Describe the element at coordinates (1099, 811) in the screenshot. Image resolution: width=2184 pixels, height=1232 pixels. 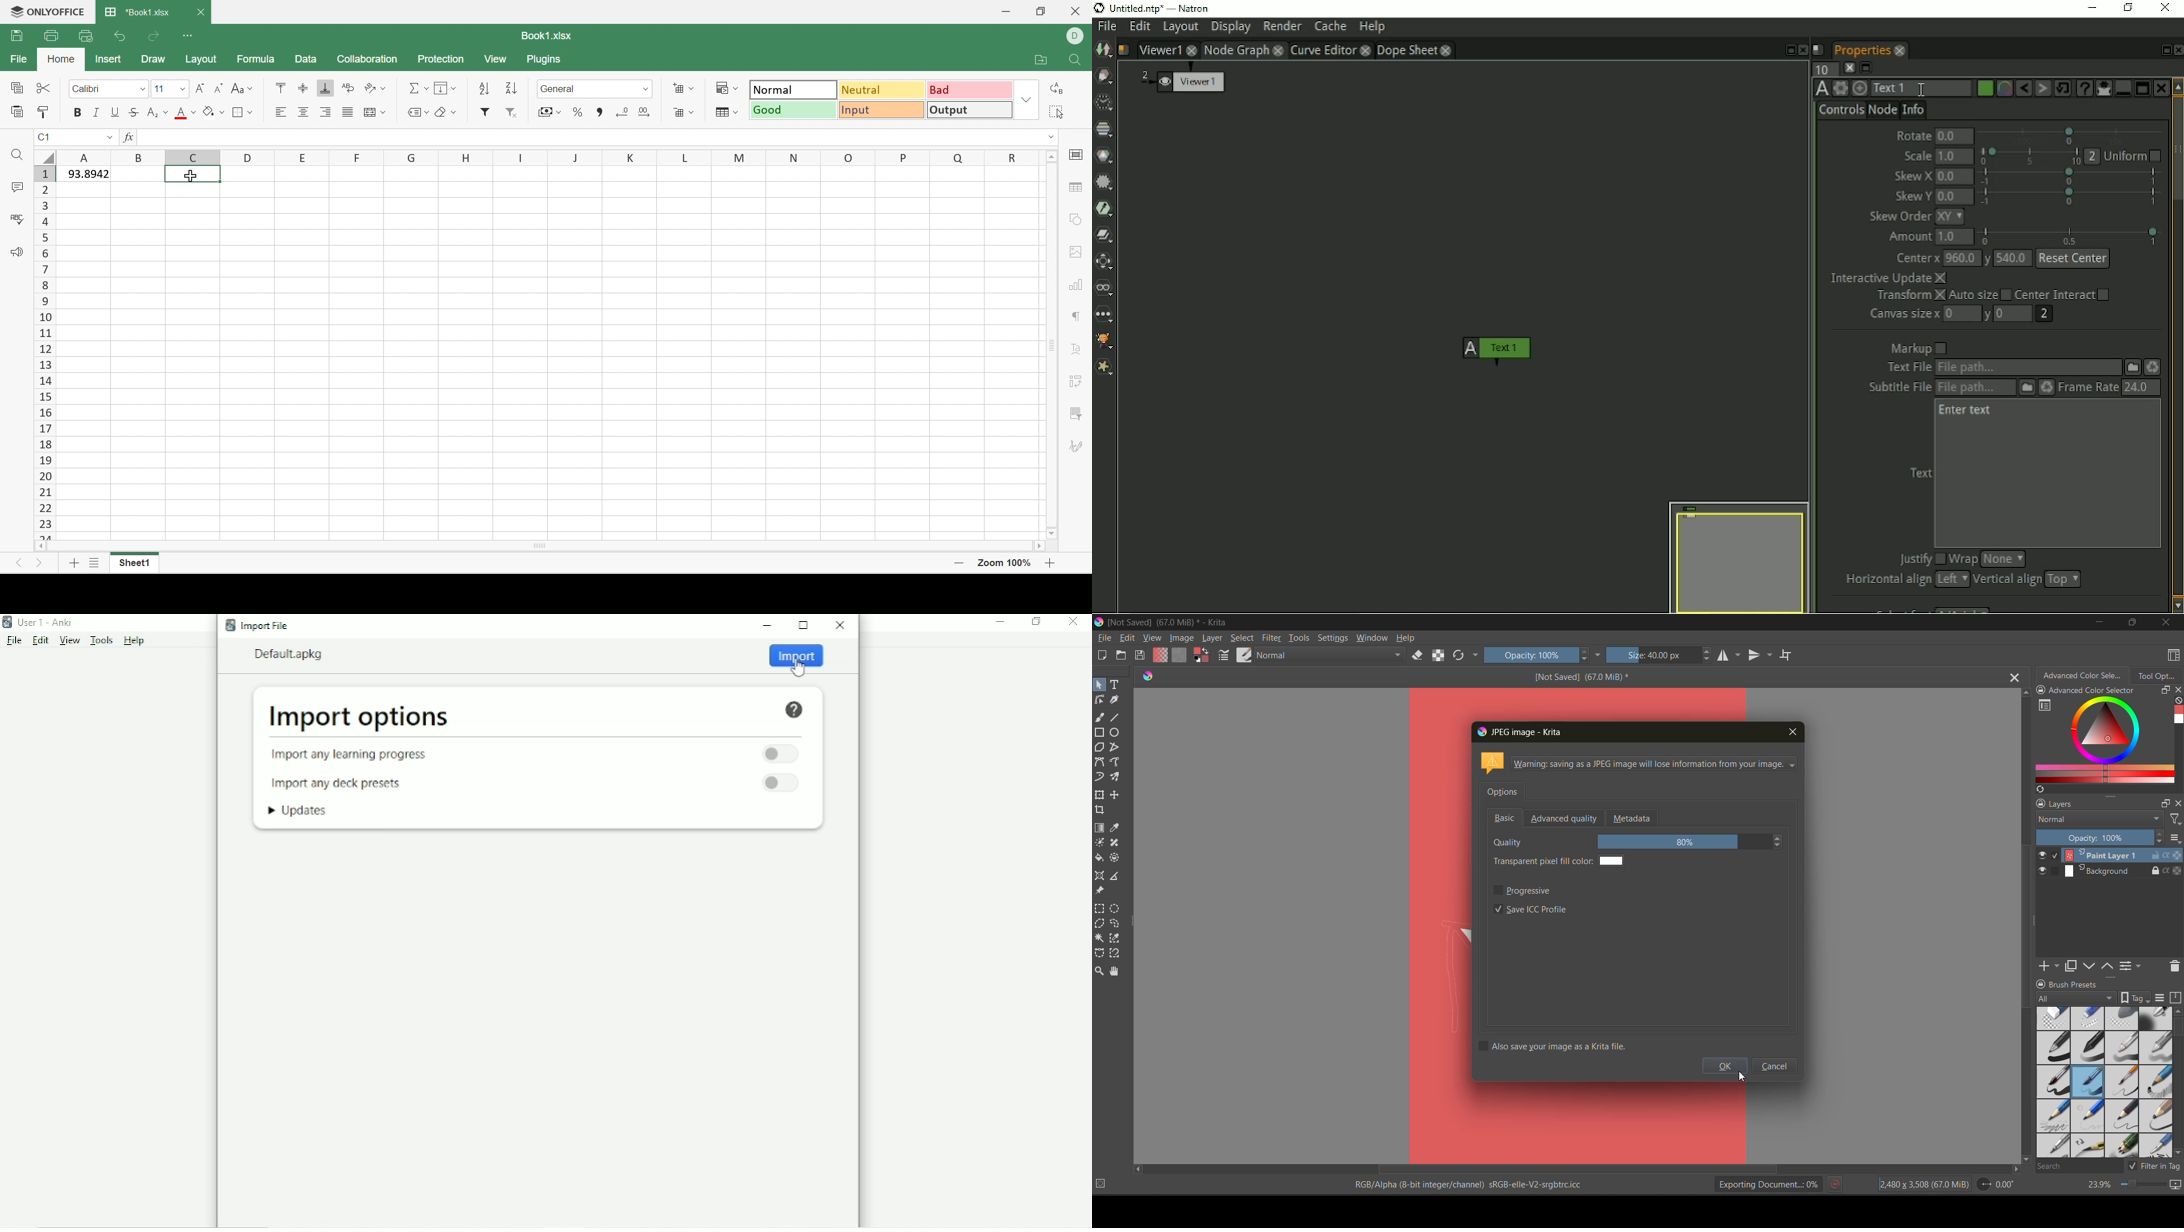
I see `tools` at that location.